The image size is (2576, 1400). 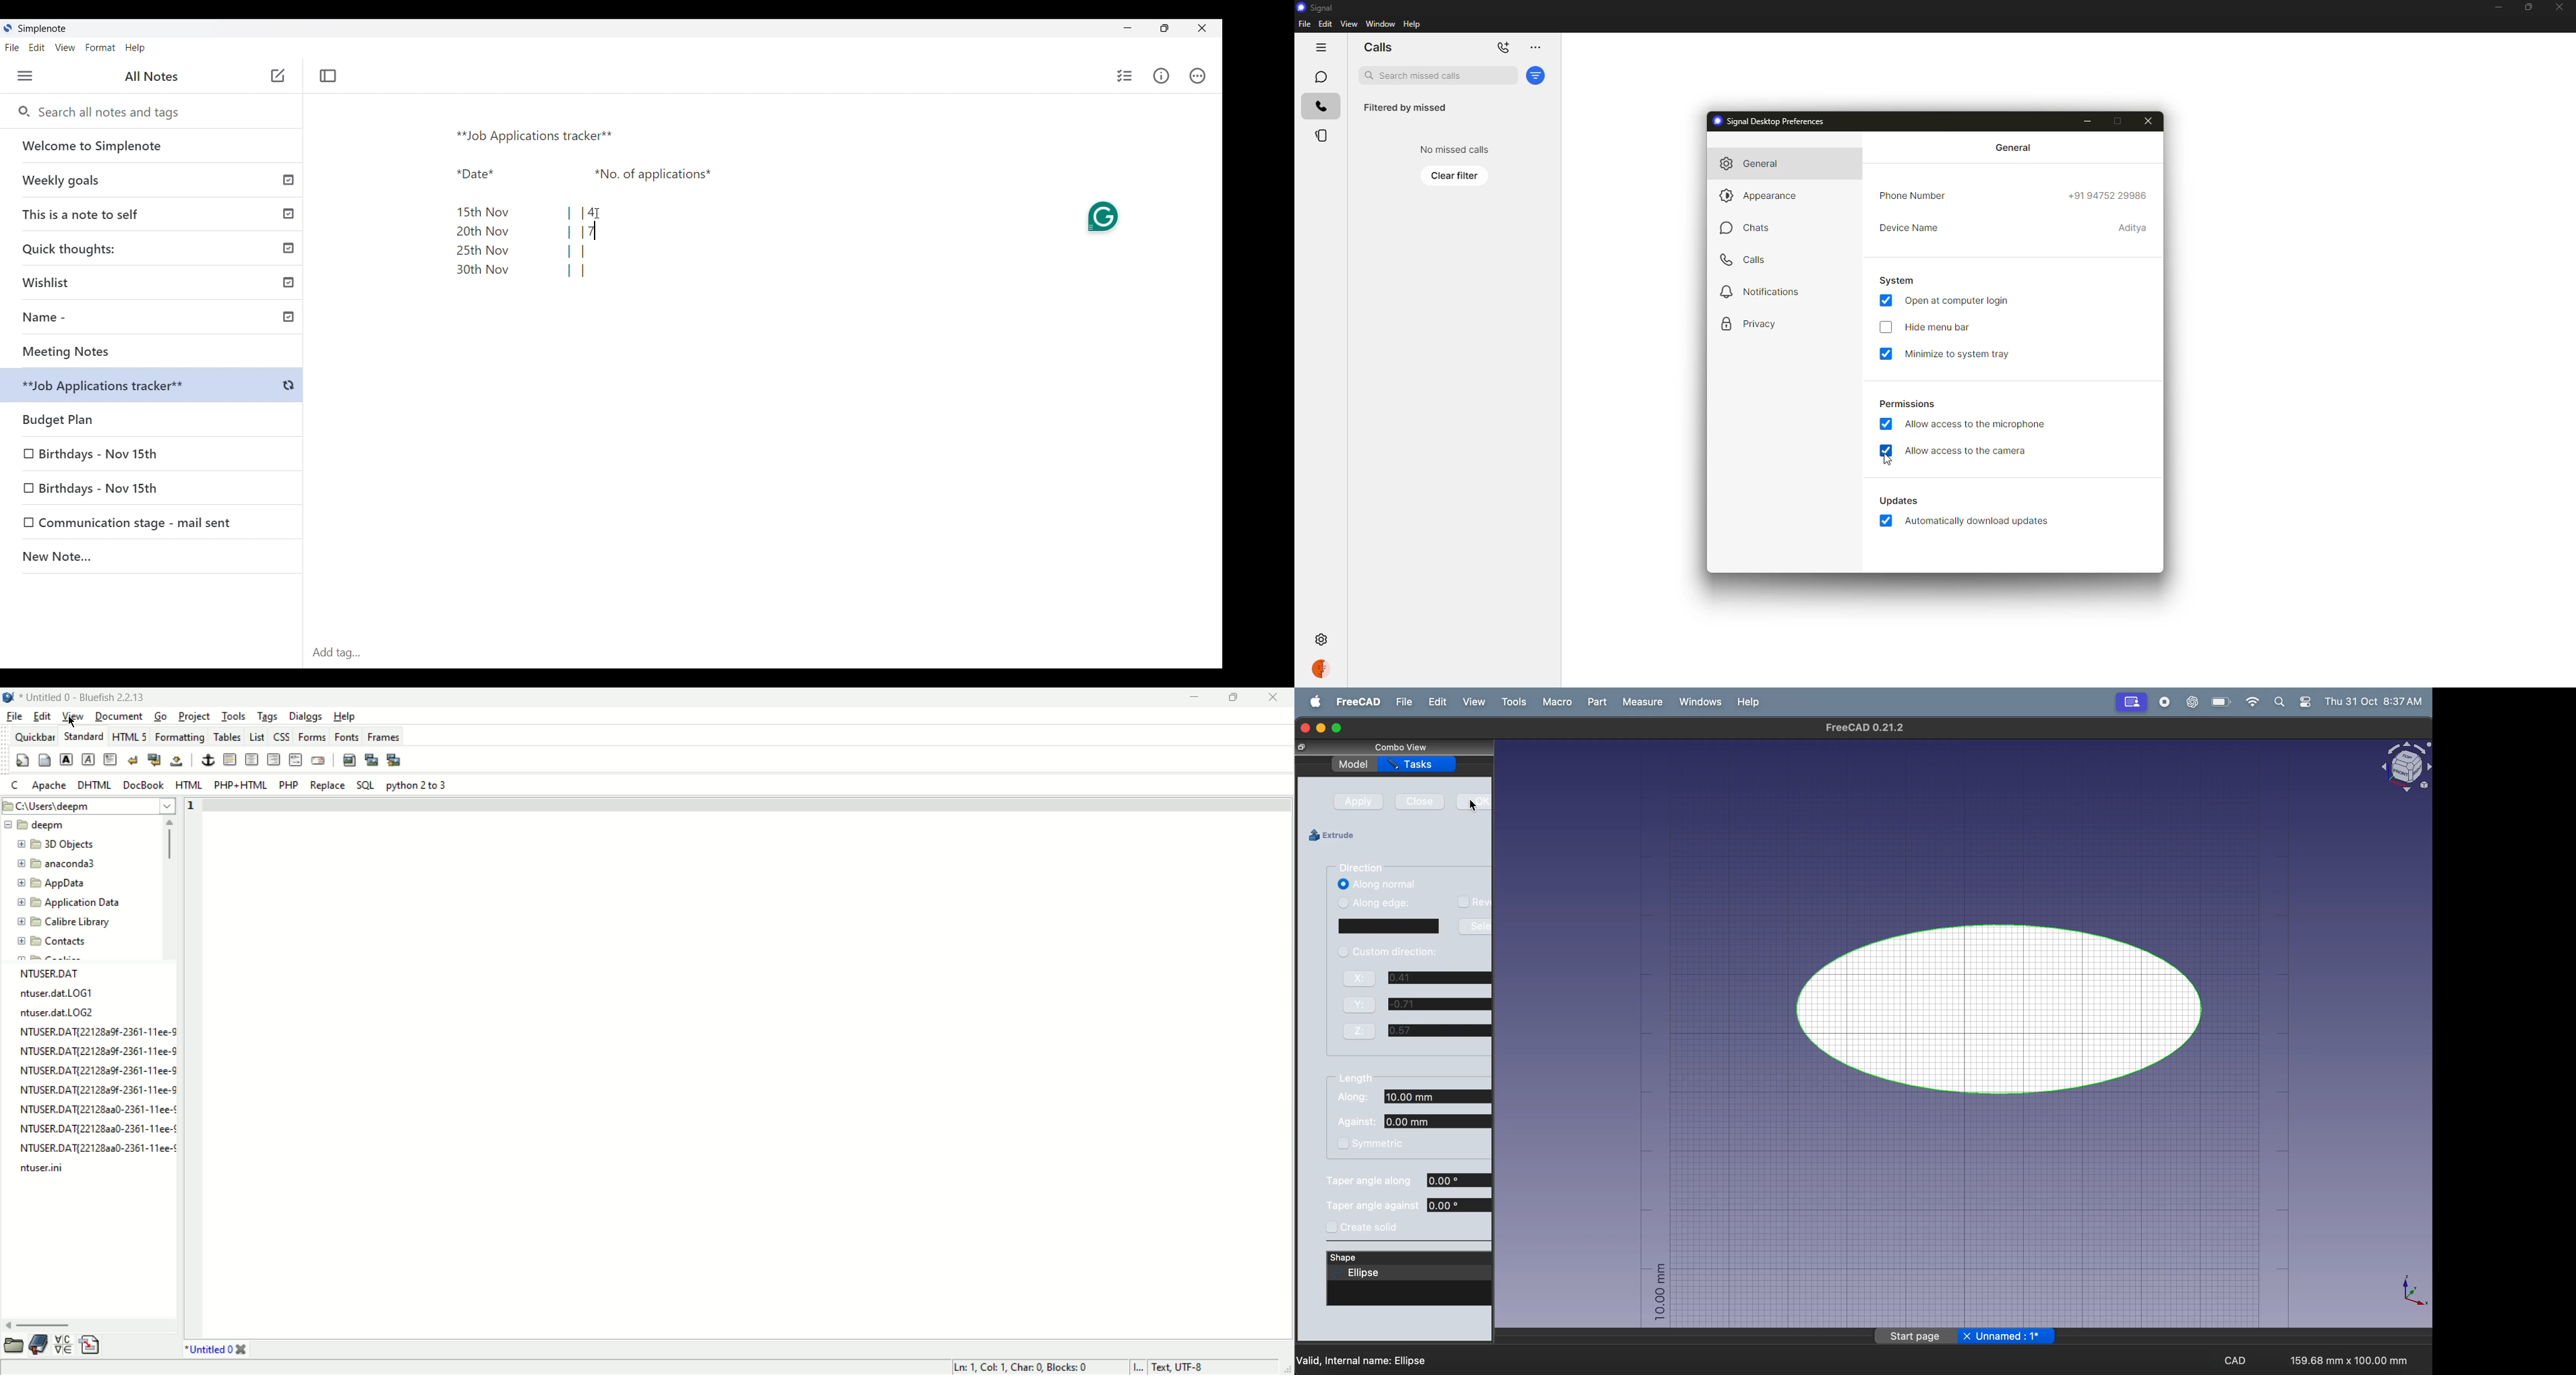 I want to click on strong, so click(x=67, y=760).